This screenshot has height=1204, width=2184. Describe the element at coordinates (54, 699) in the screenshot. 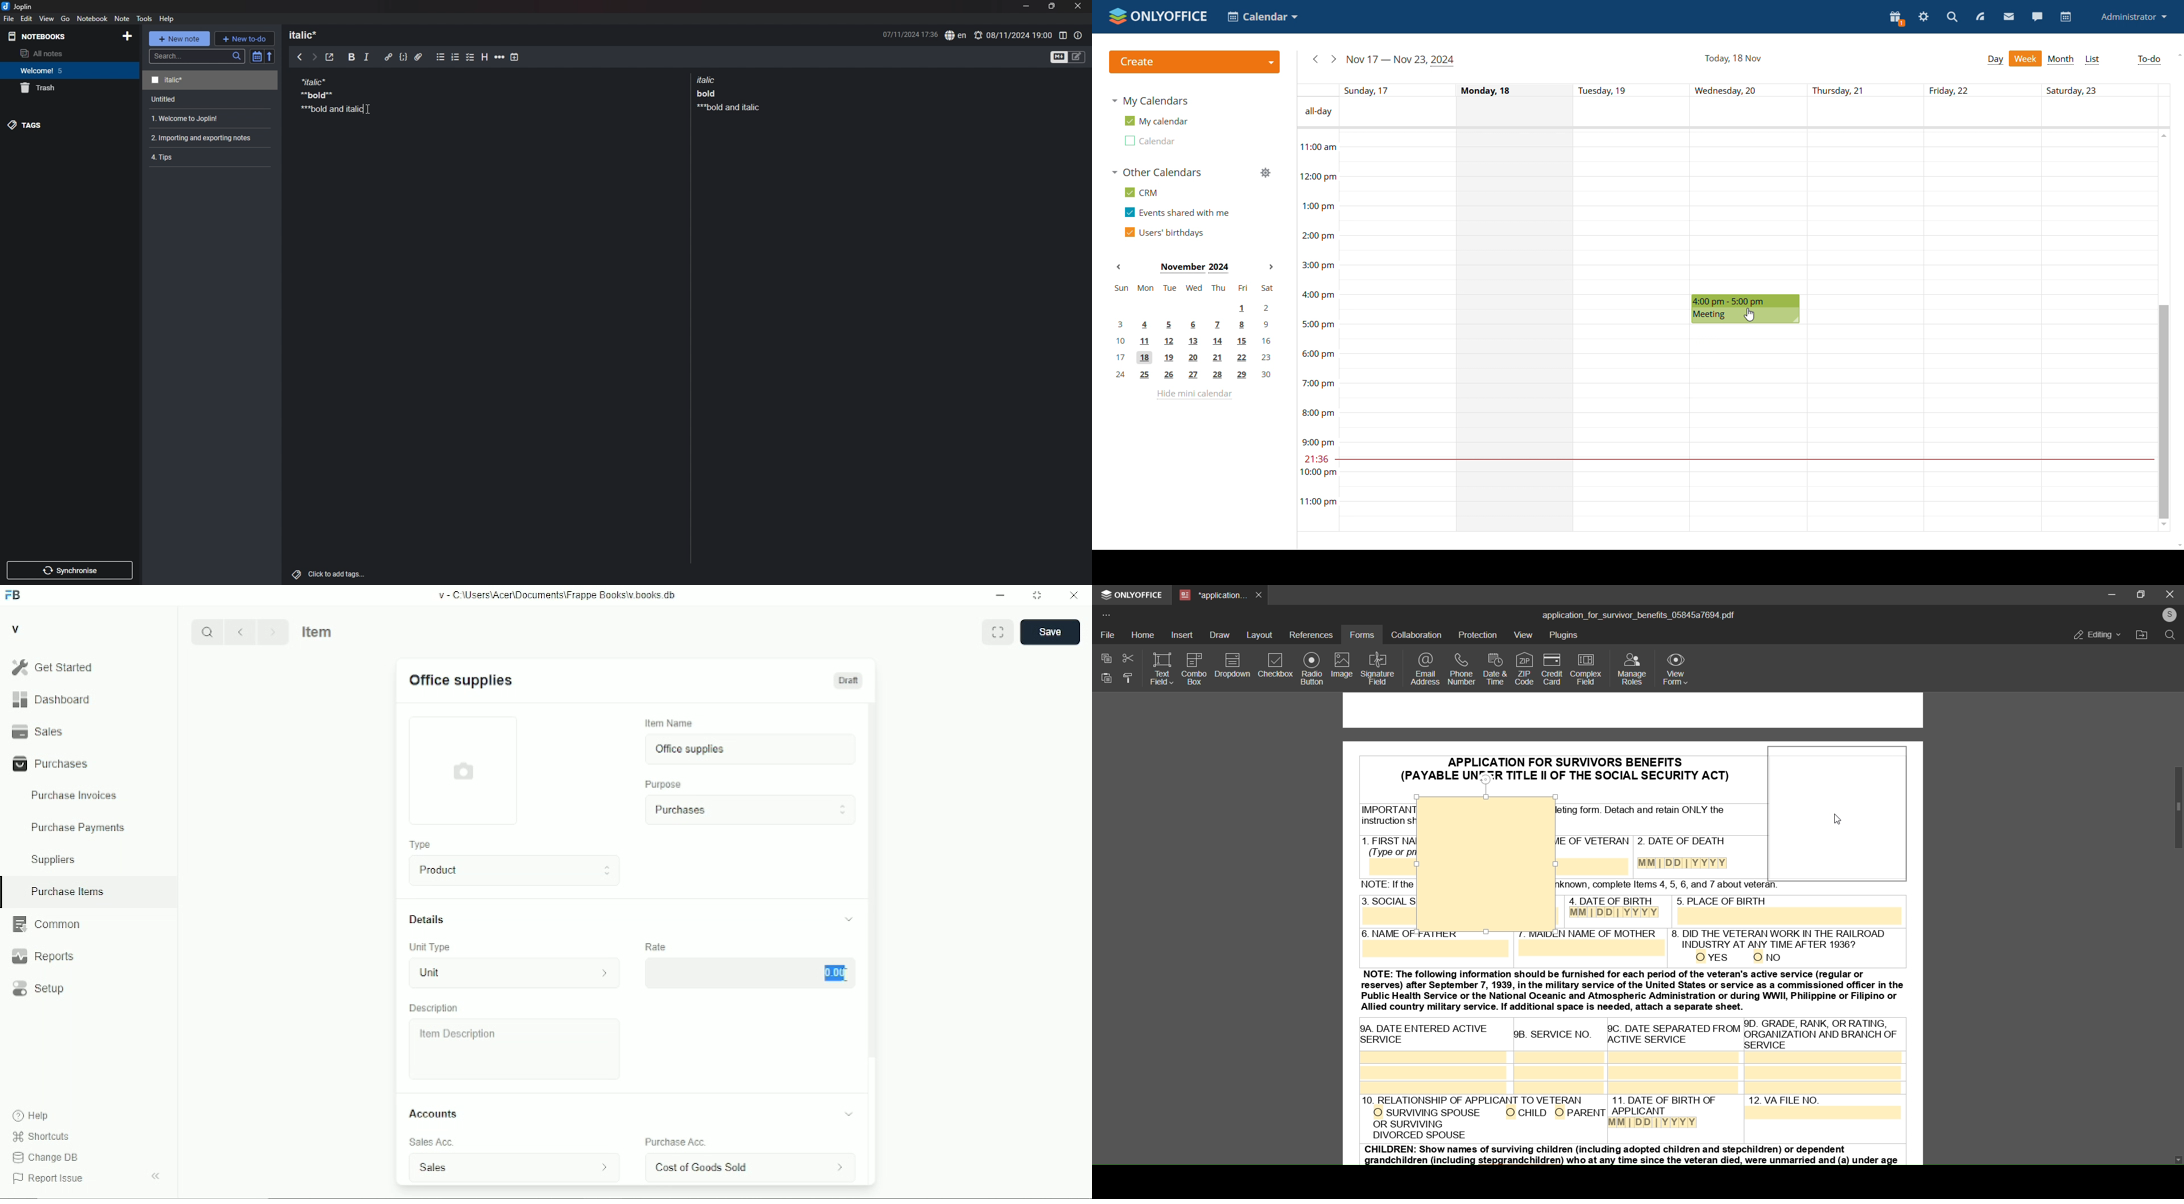

I see `dashboard` at that location.